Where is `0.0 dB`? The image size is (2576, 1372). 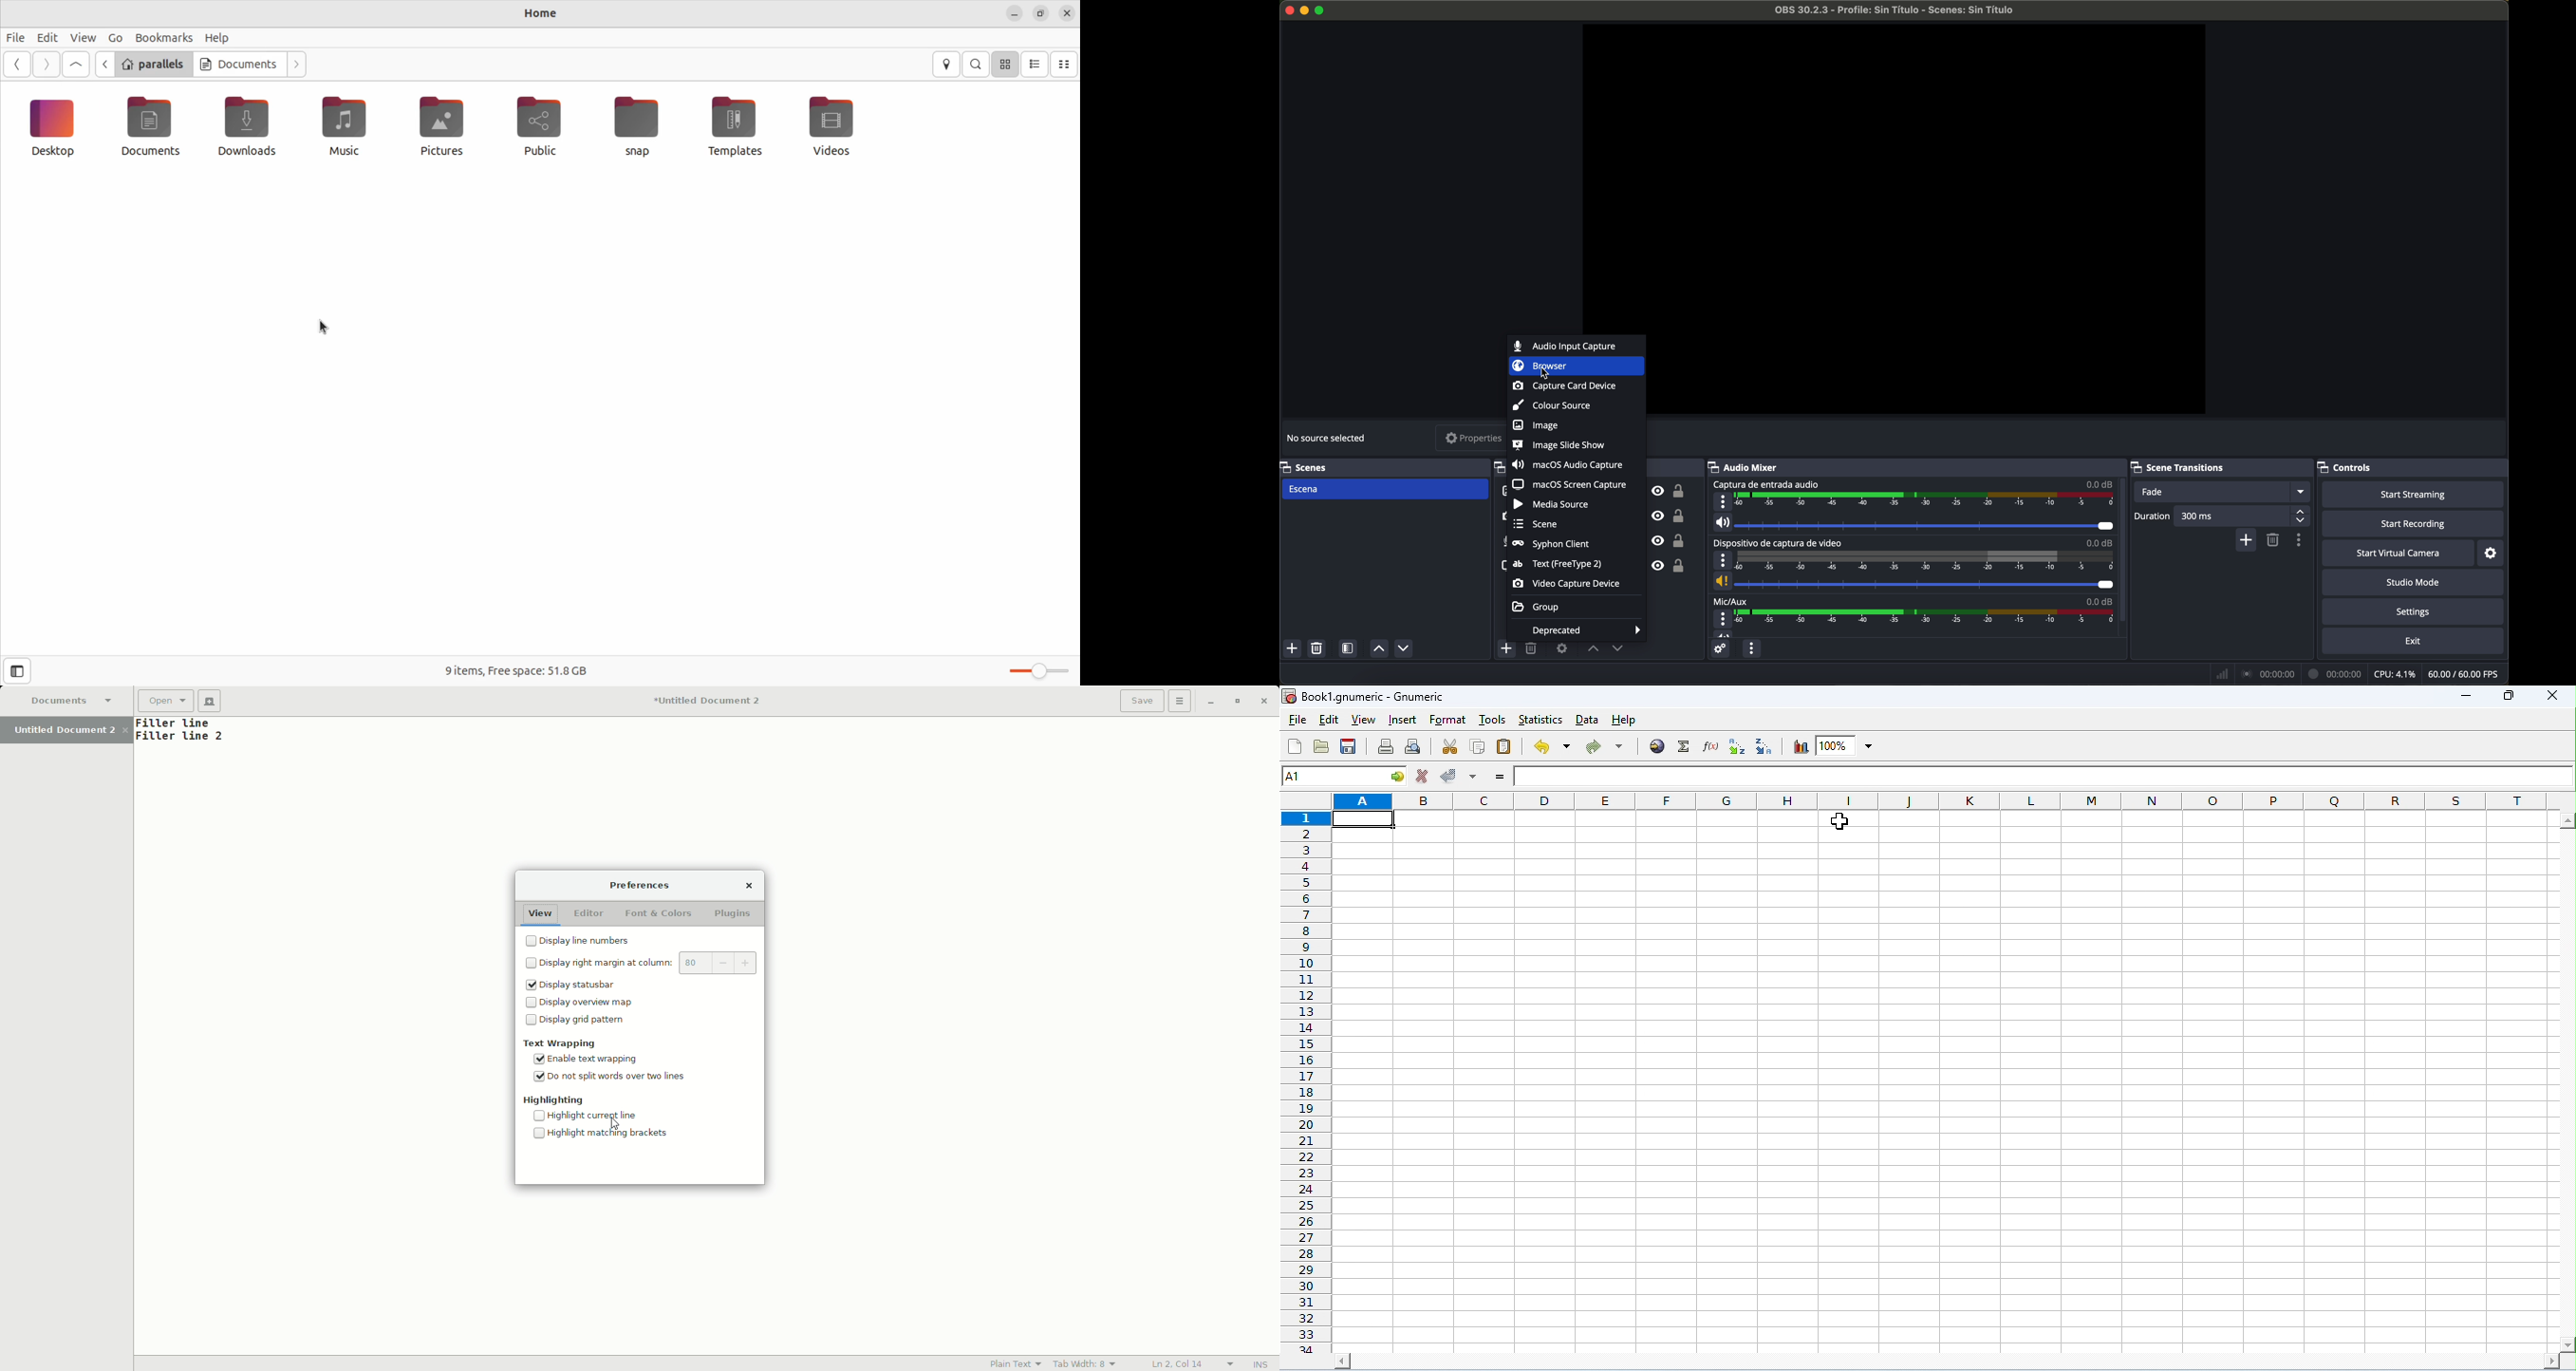
0.0 dB is located at coordinates (2095, 543).